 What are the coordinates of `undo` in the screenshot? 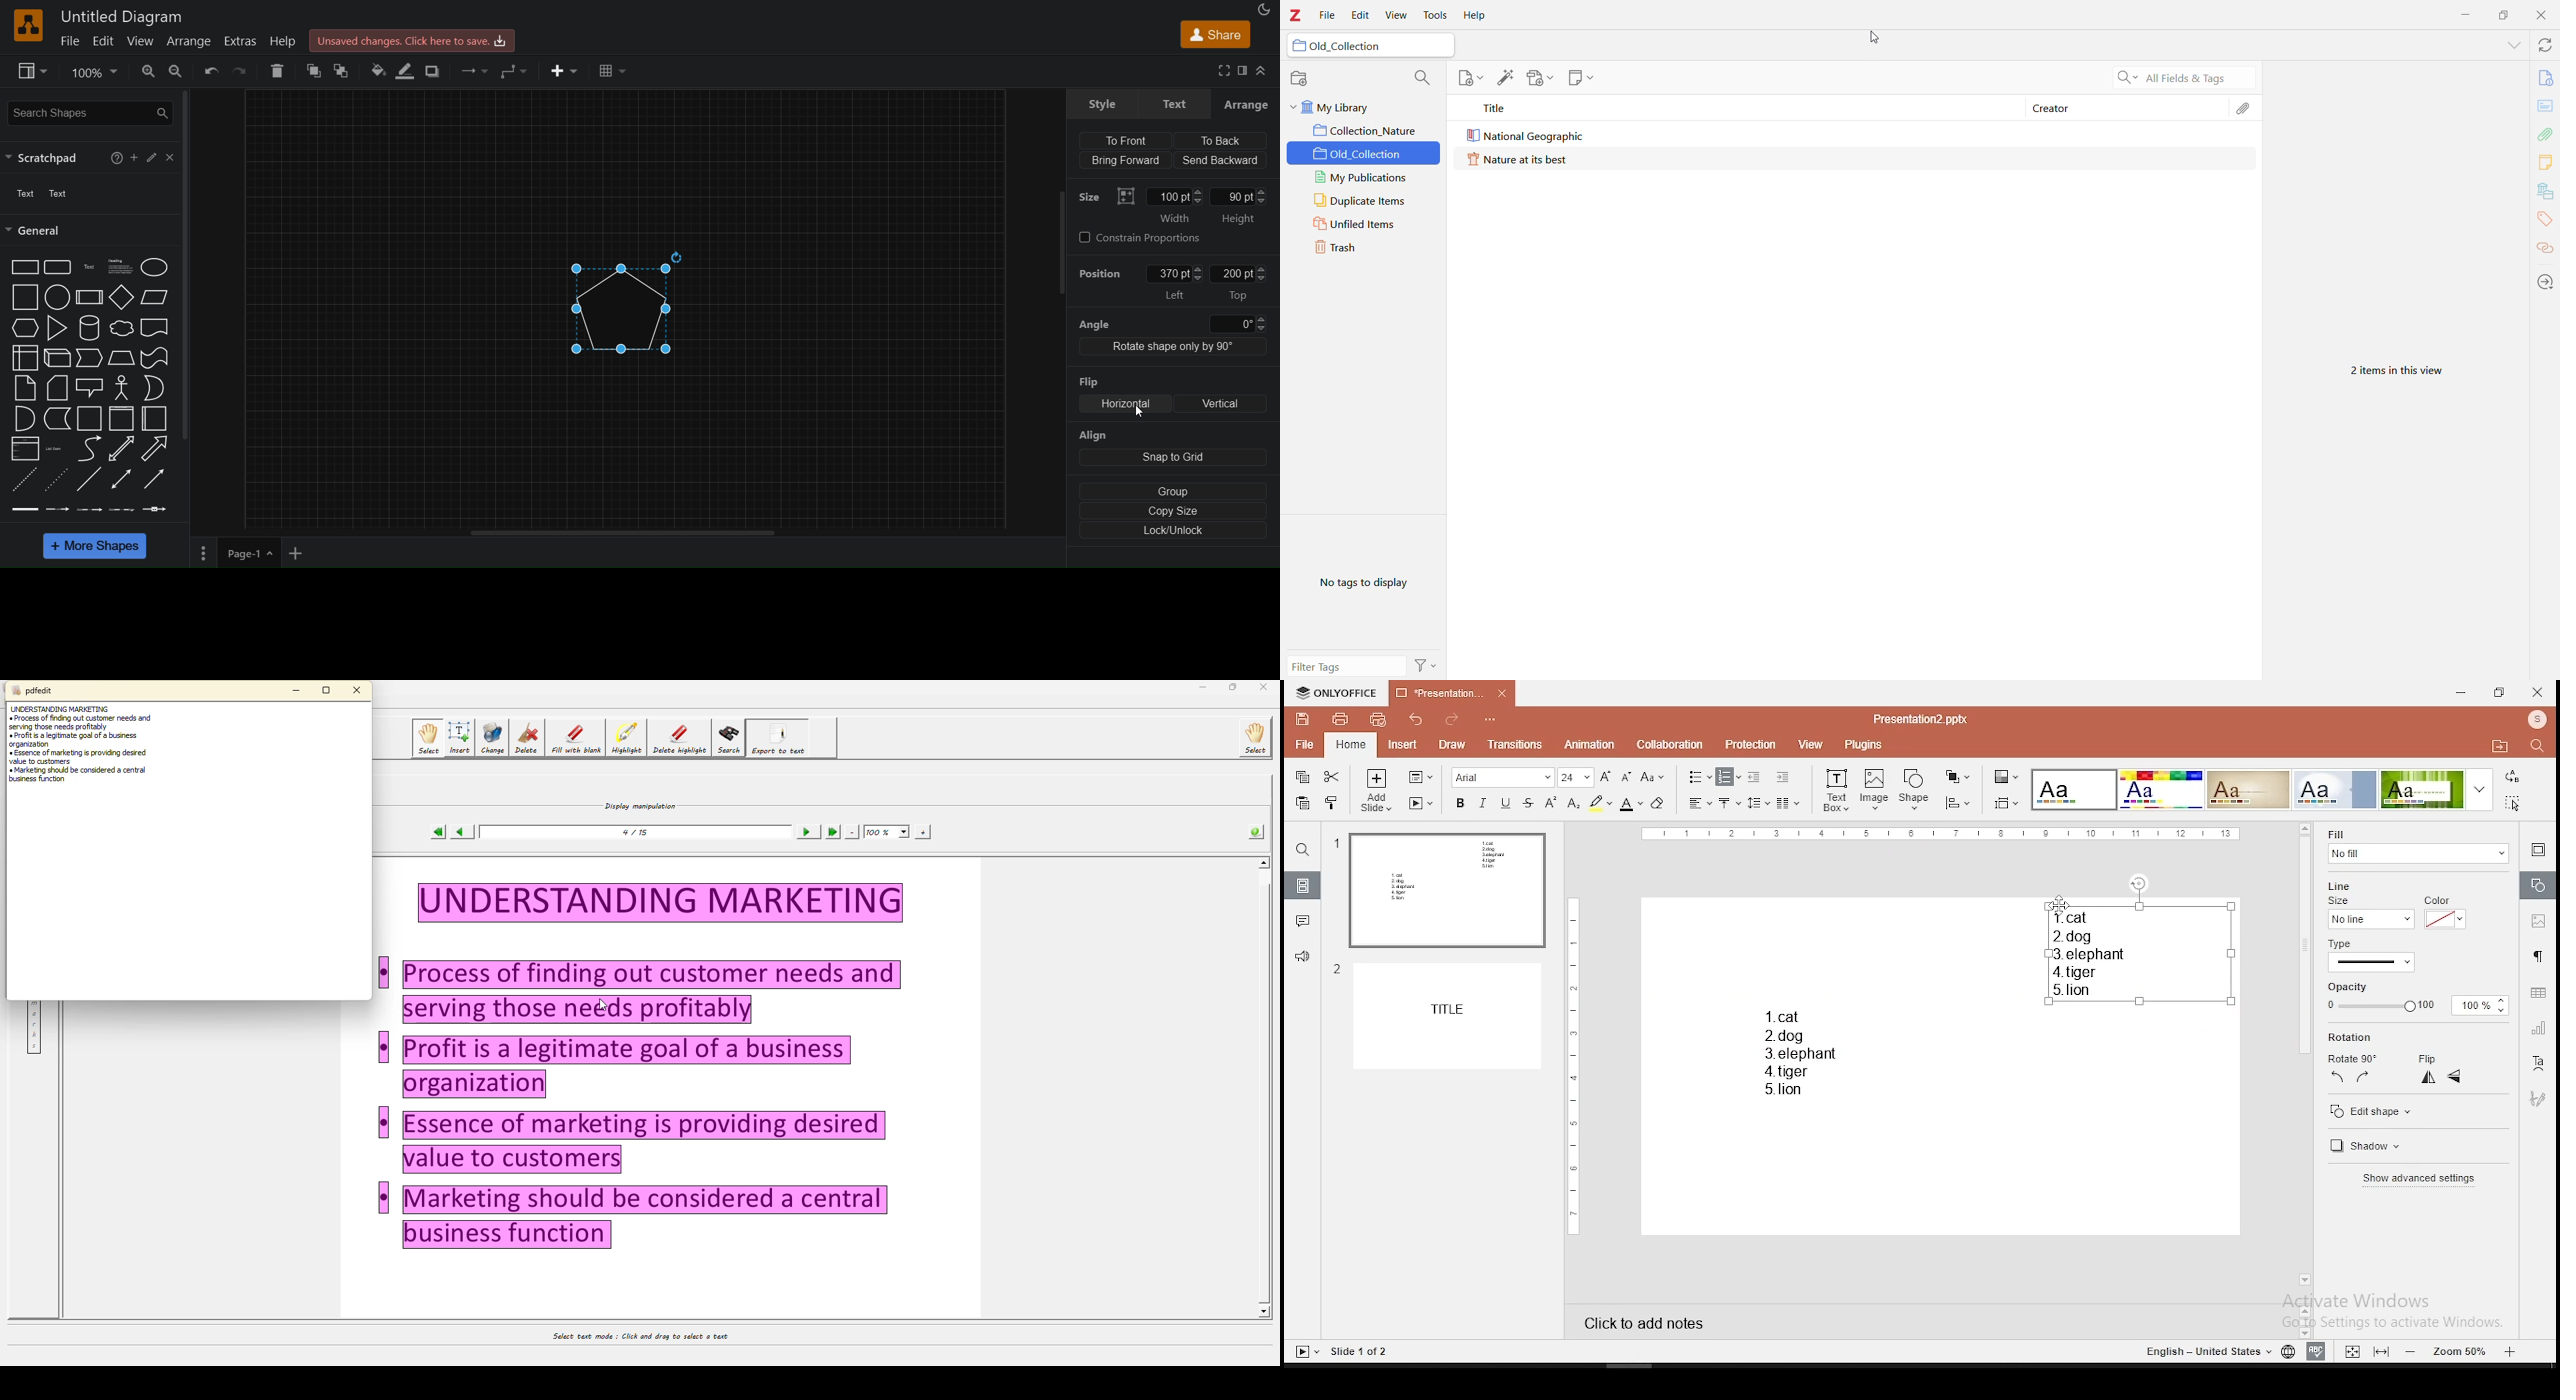 It's located at (209, 73).